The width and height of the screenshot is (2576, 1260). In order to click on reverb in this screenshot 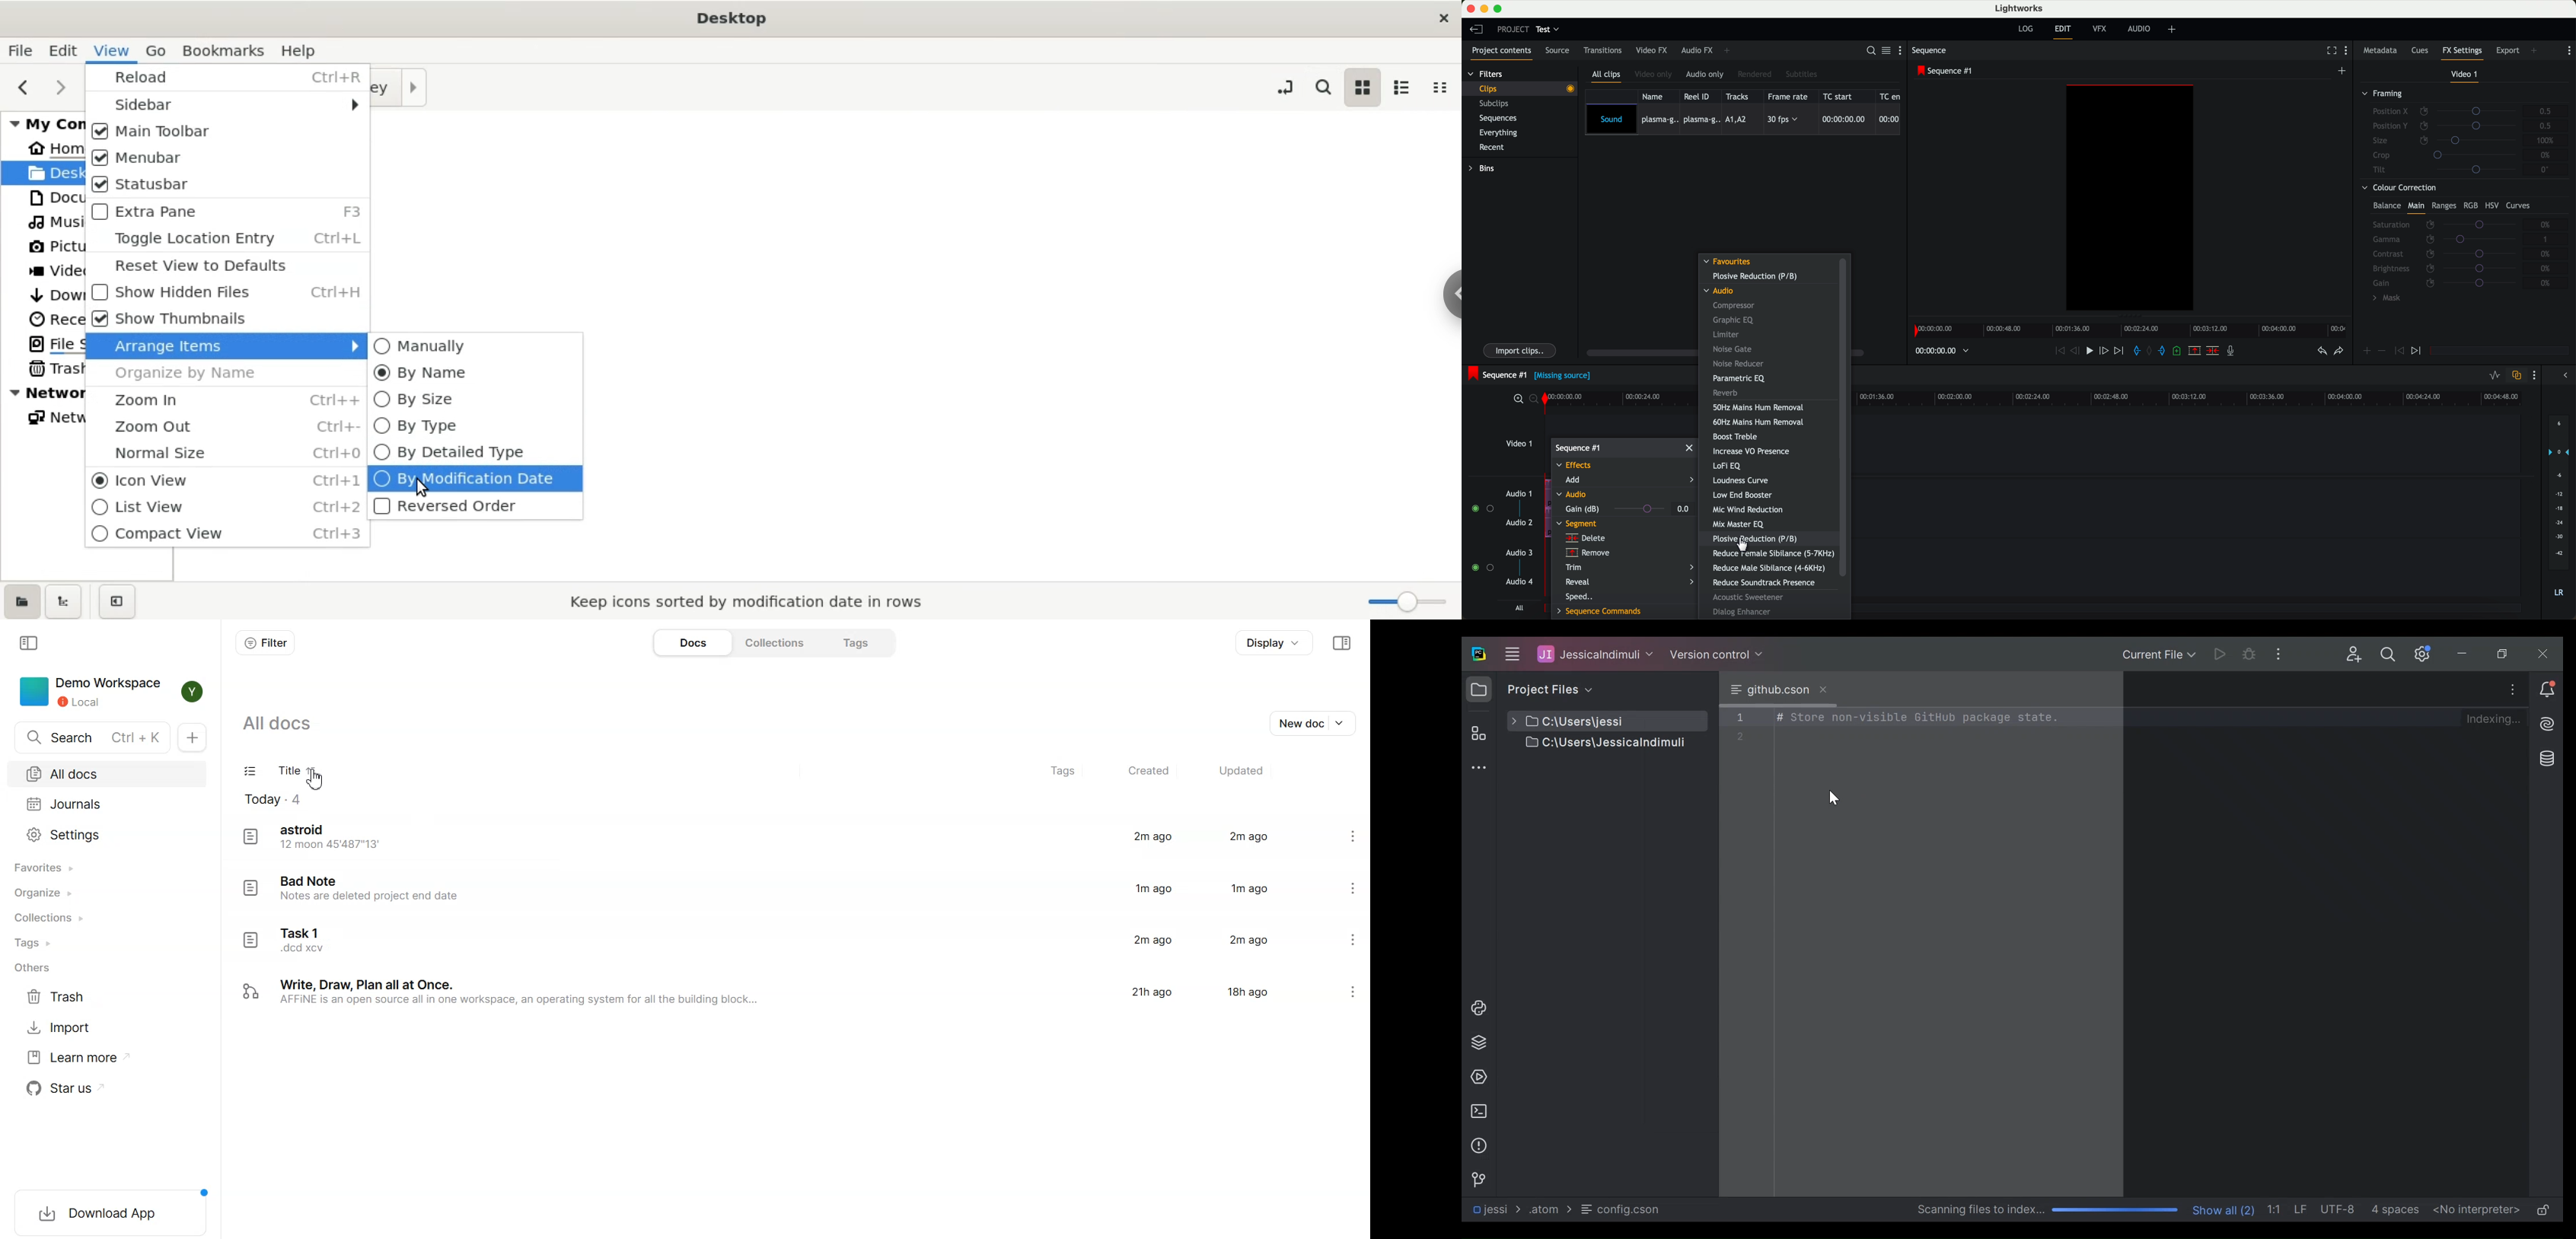, I will do `click(1726, 393)`.